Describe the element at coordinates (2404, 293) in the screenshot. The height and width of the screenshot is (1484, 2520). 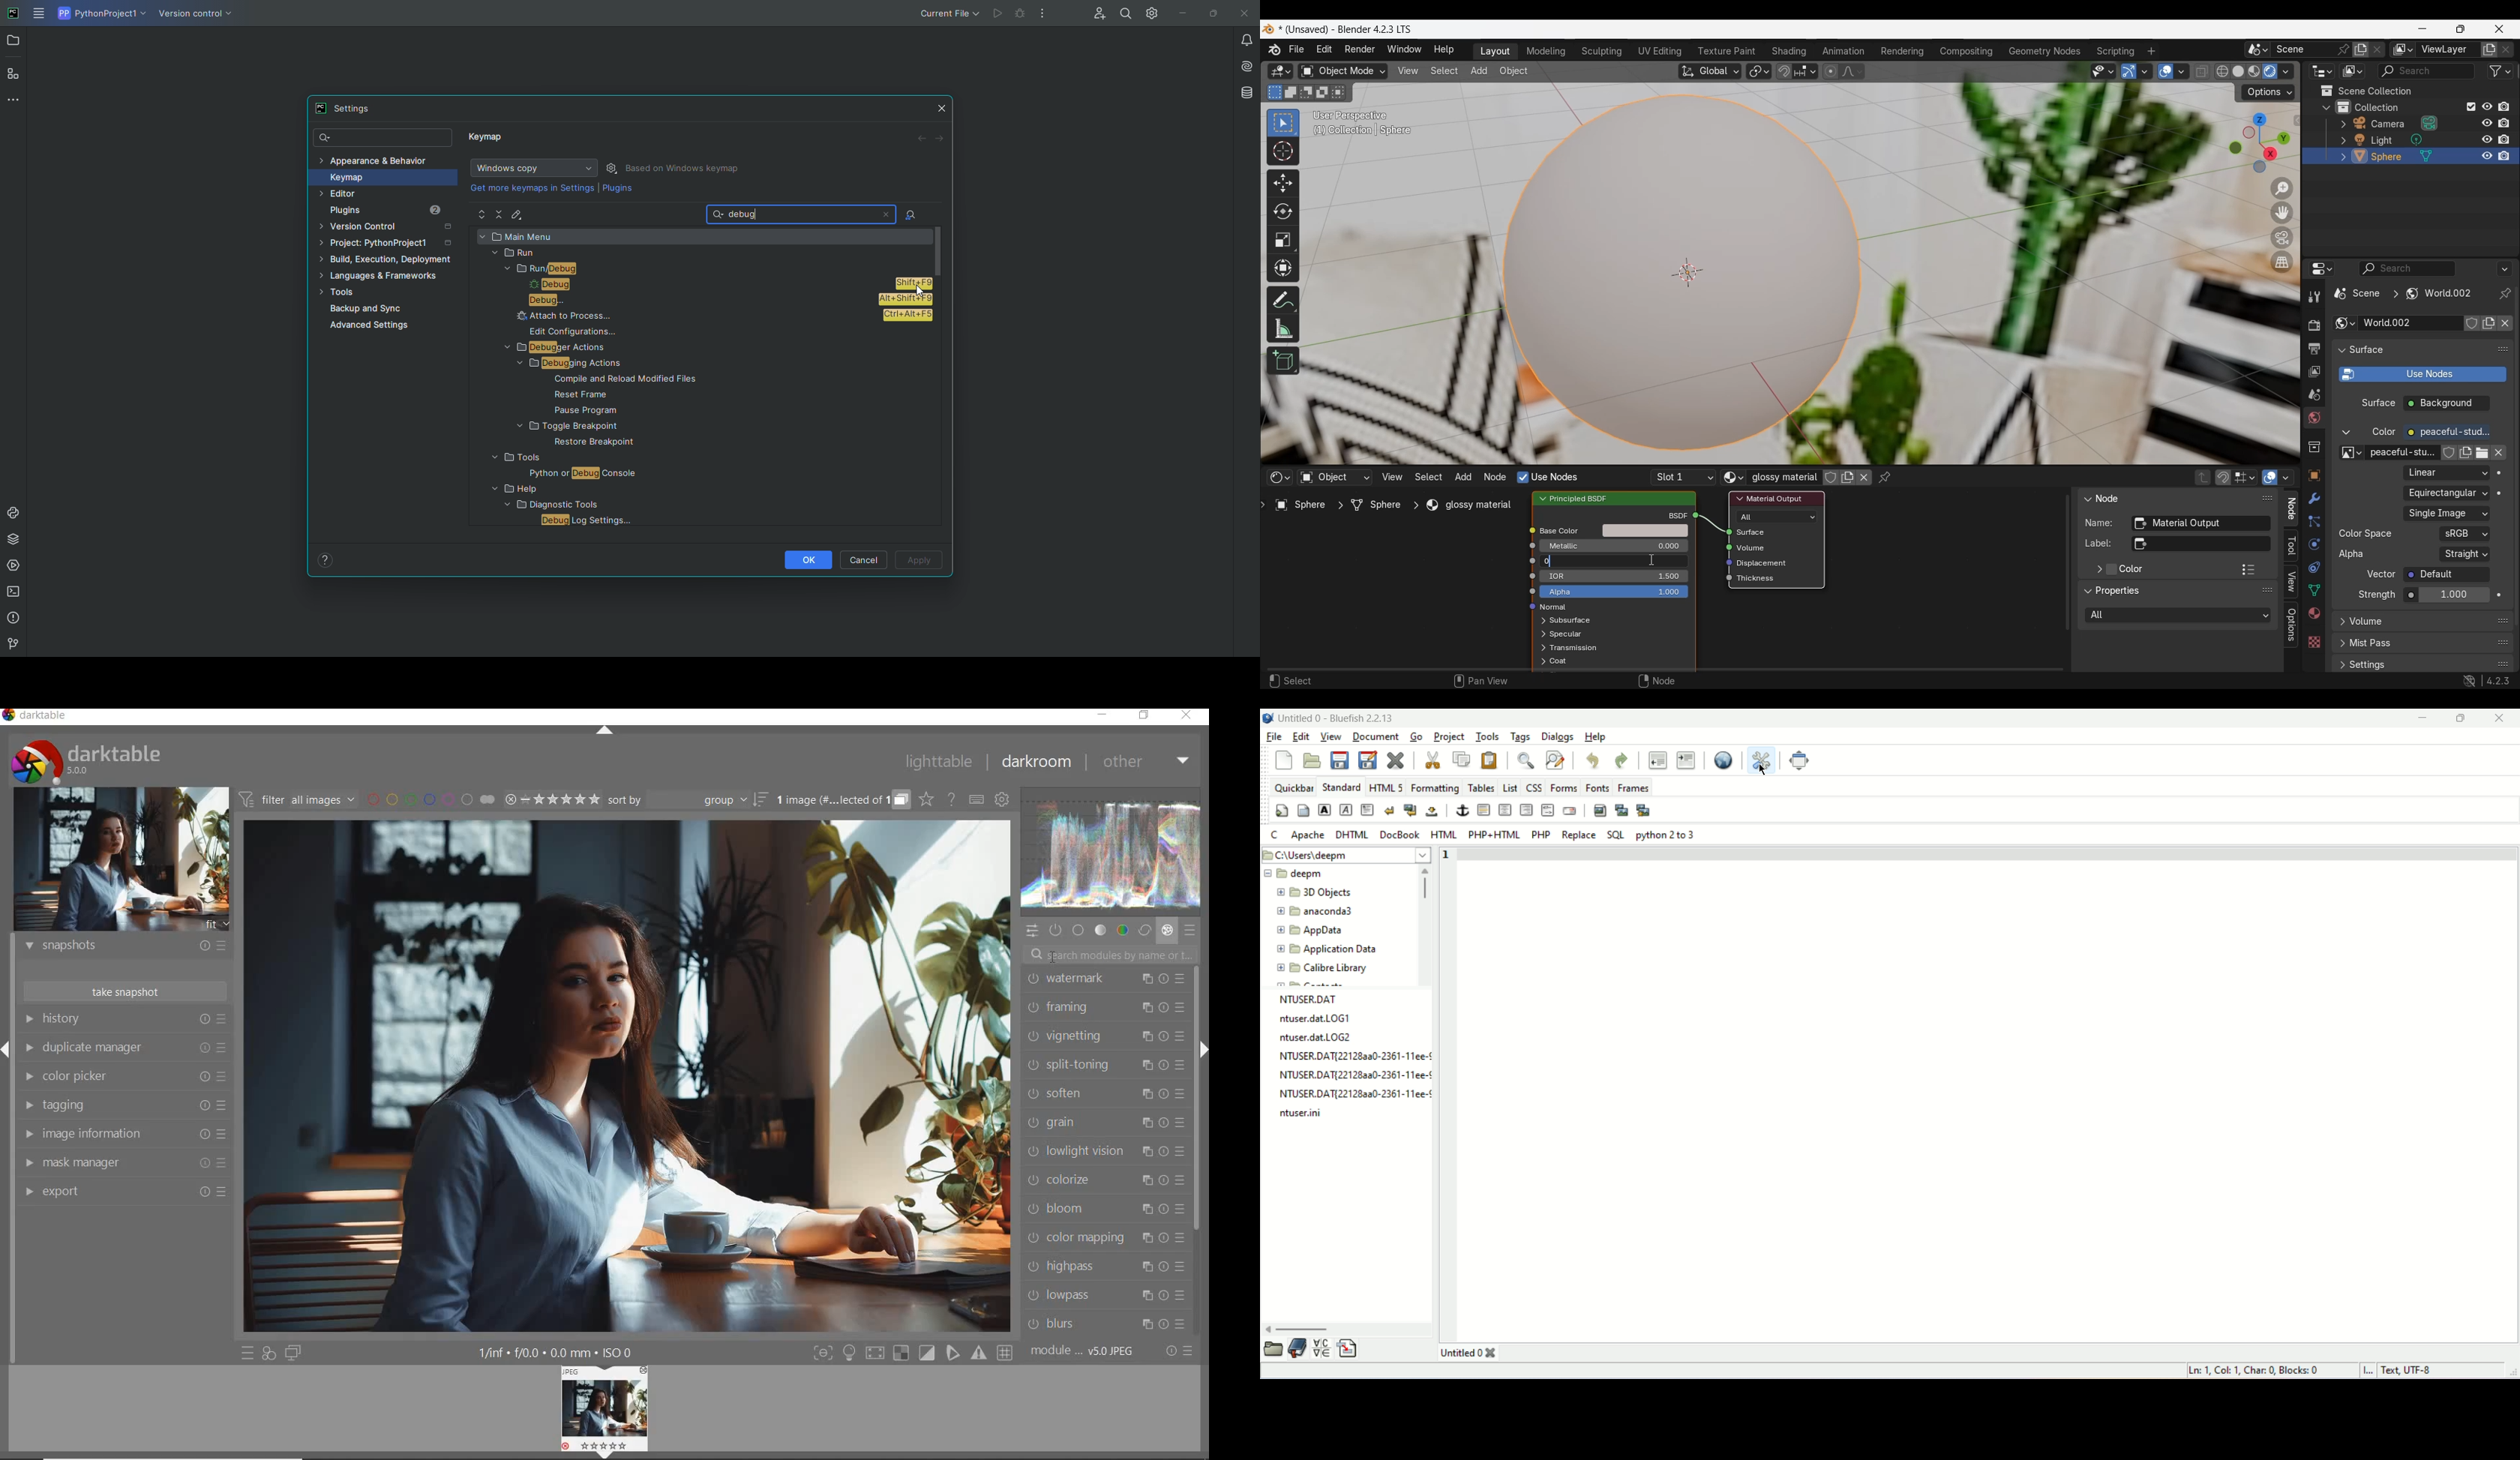
I see `Current scene location` at that location.